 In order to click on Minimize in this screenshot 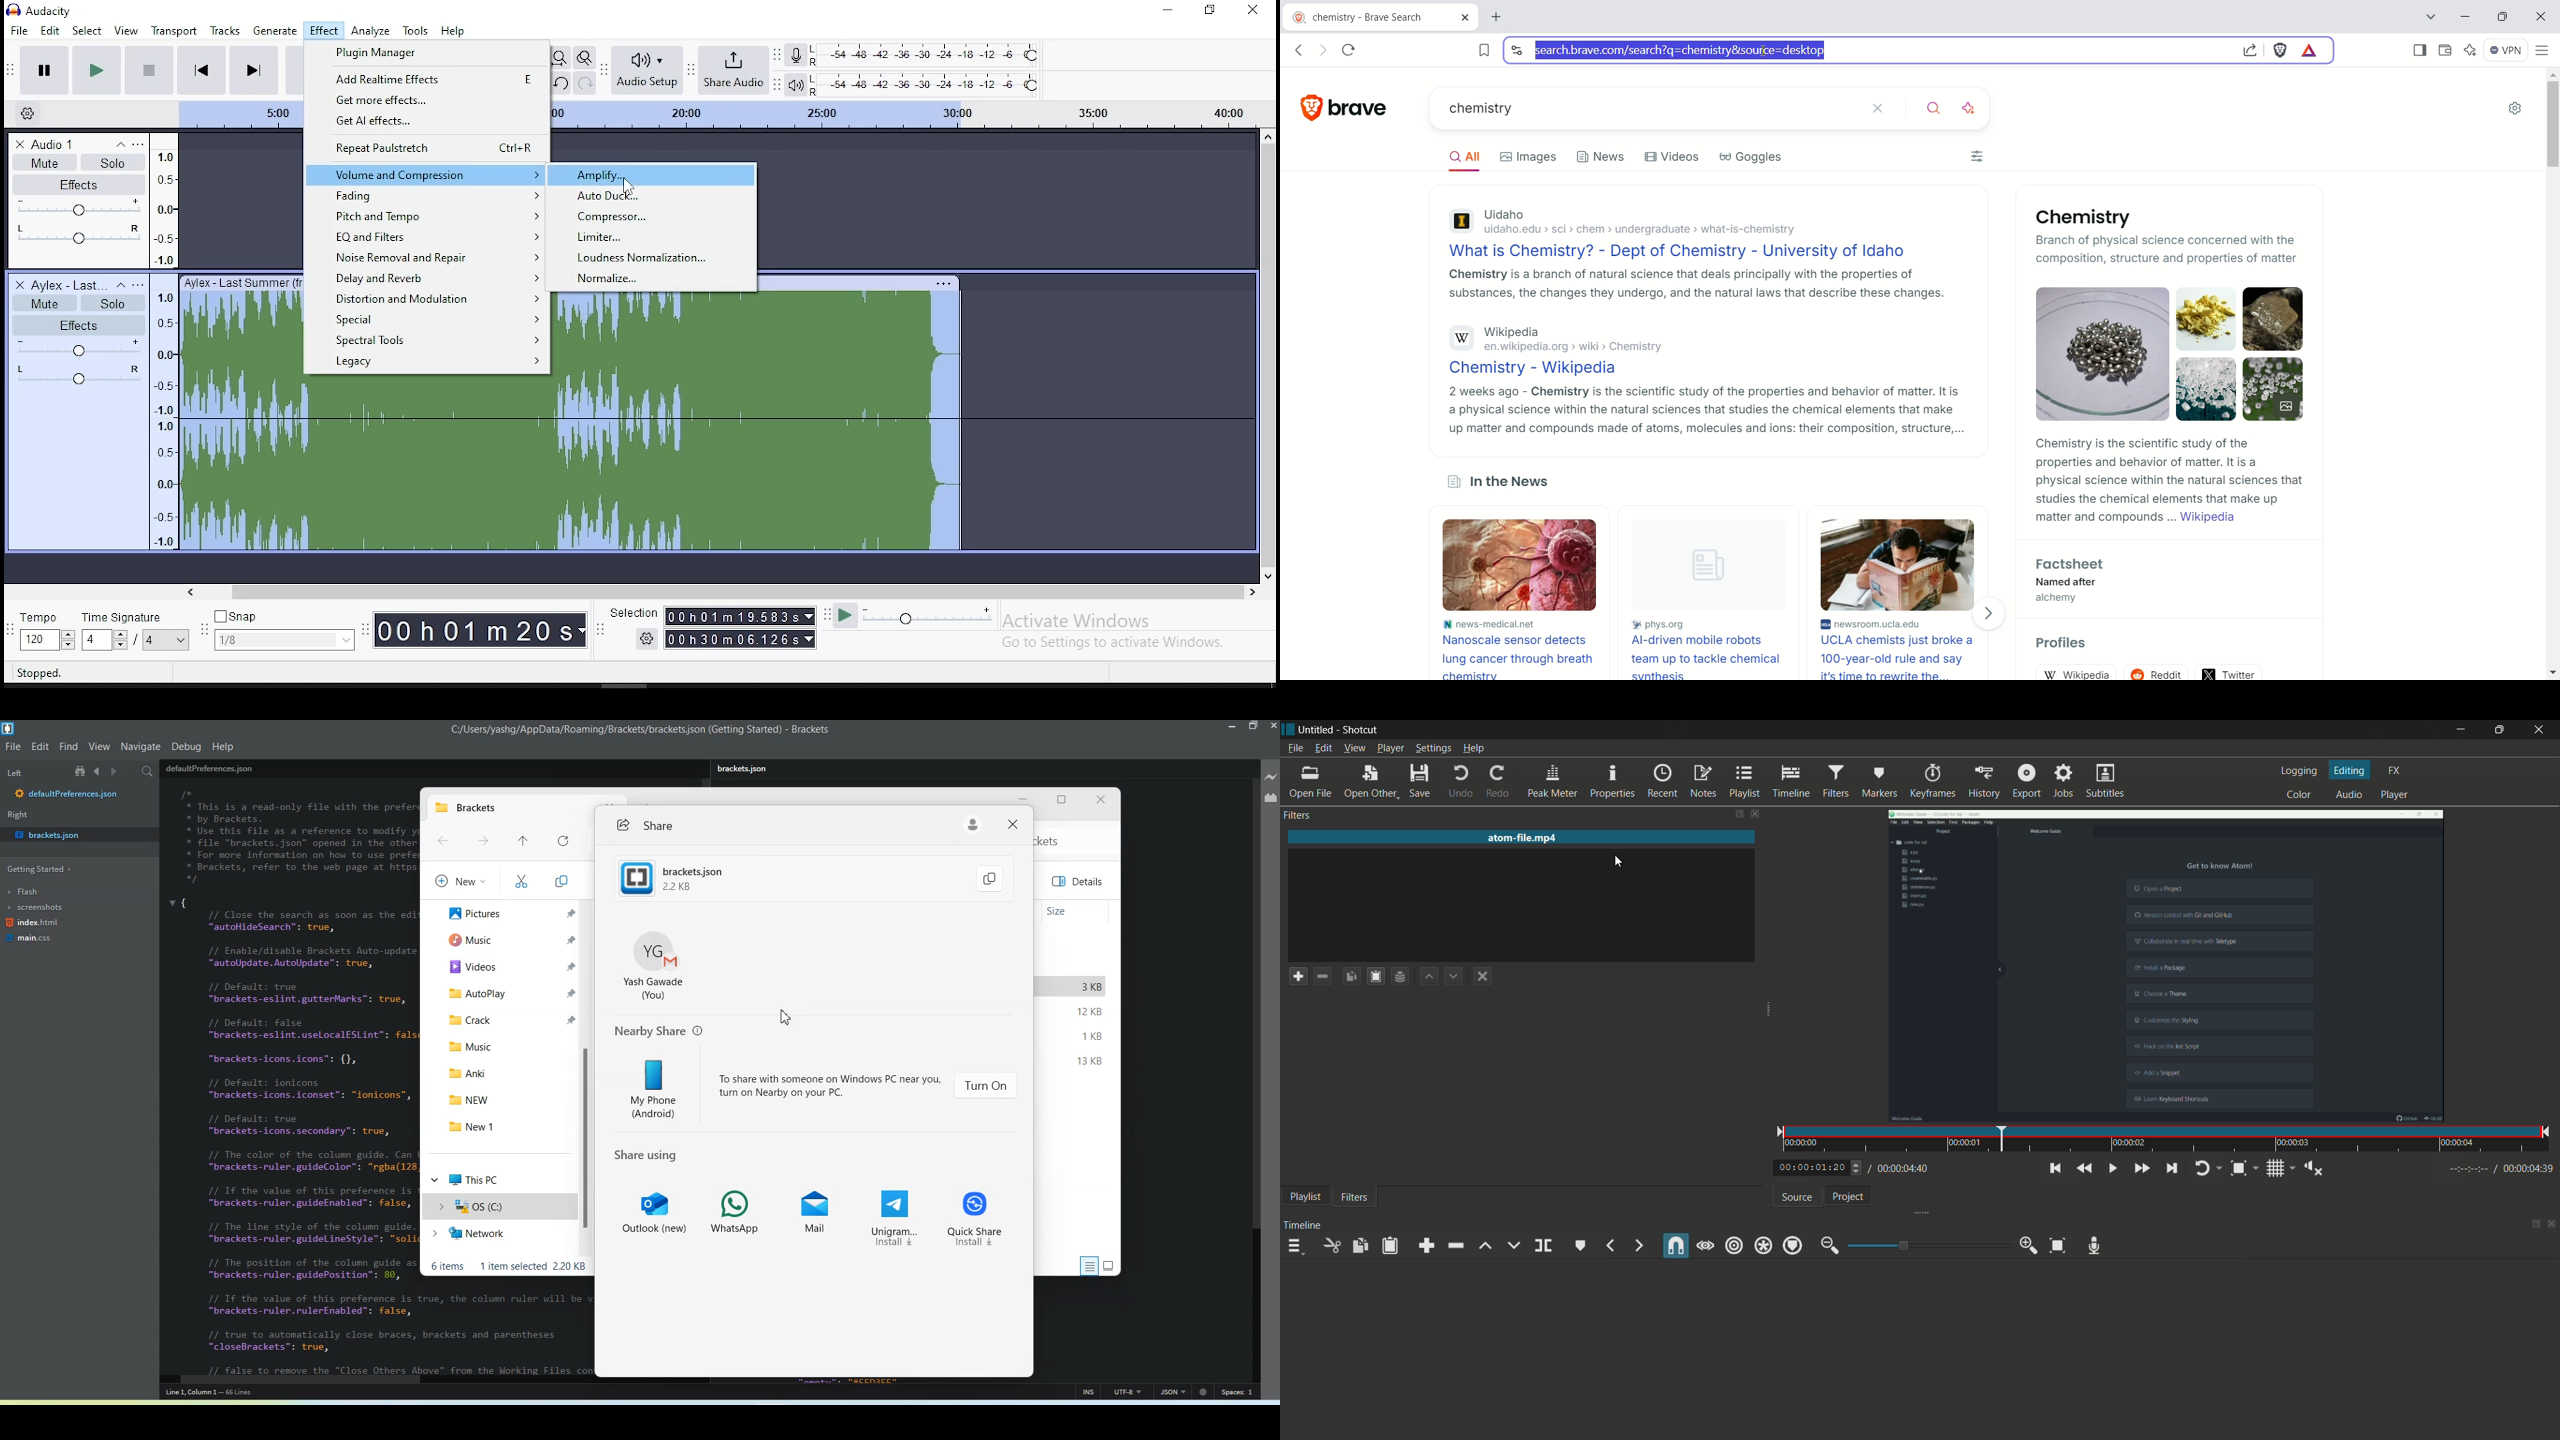, I will do `click(1234, 727)`.